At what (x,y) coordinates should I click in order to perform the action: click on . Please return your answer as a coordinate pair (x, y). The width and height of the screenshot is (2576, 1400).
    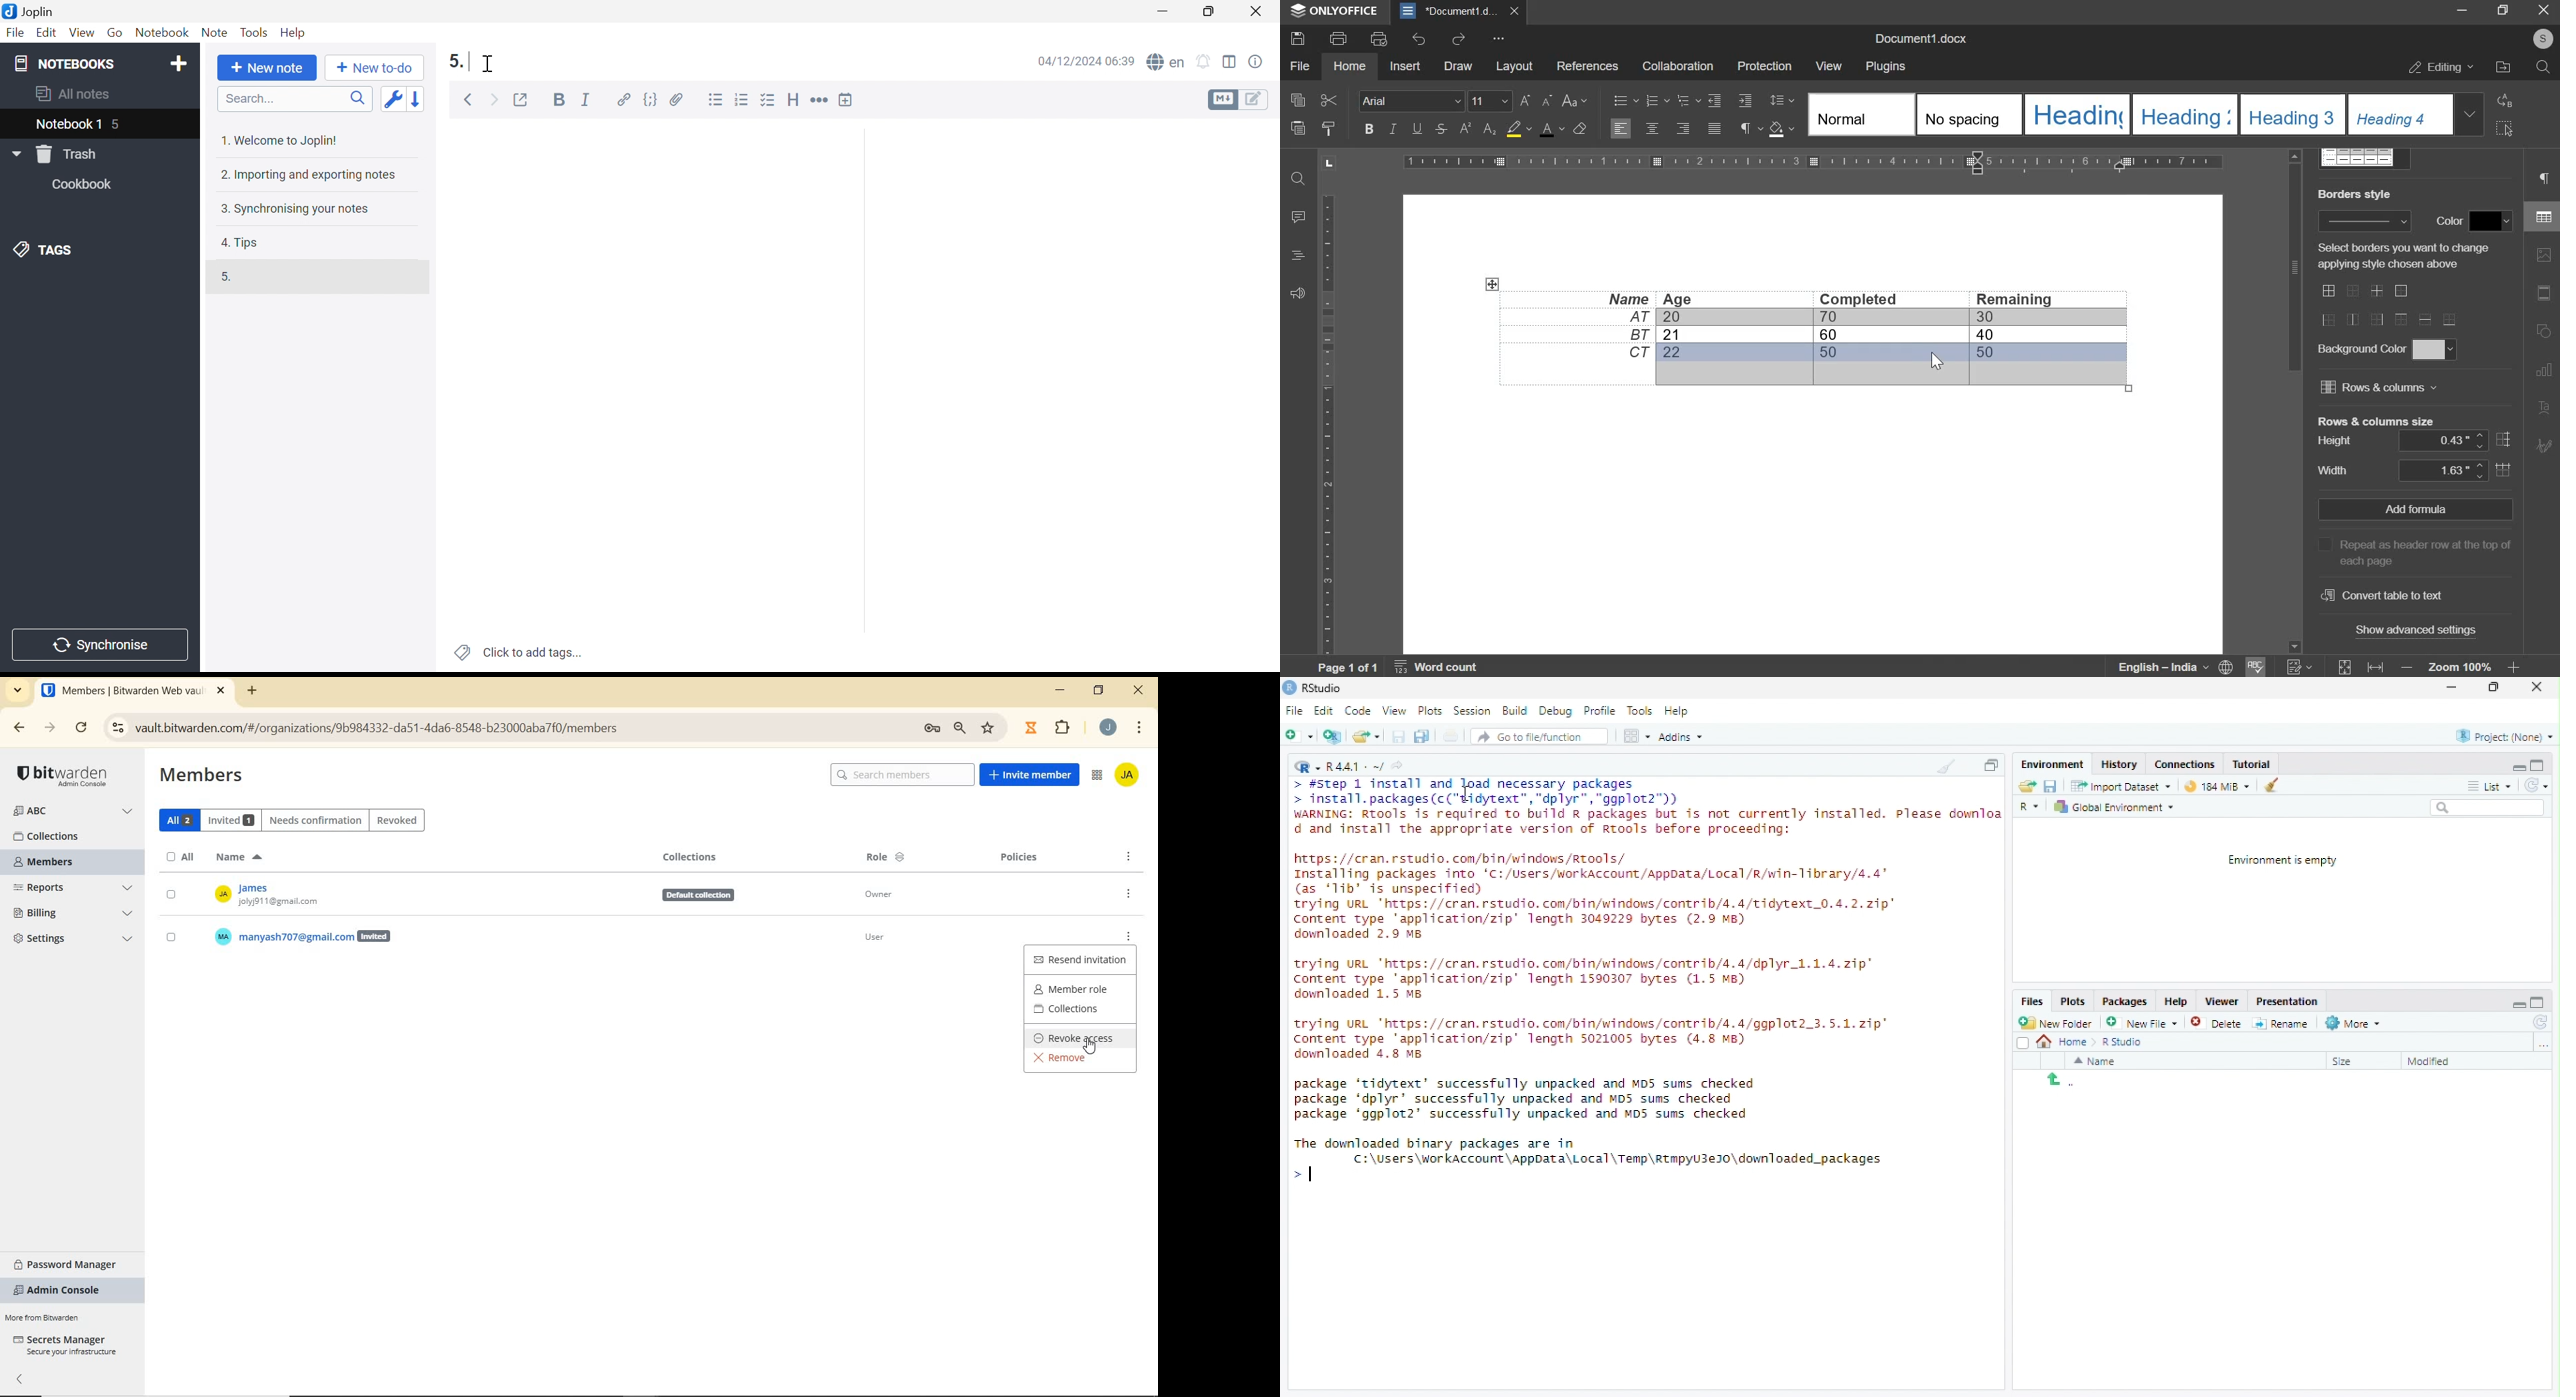
    Looking at the image, I should click on (2055, 765).